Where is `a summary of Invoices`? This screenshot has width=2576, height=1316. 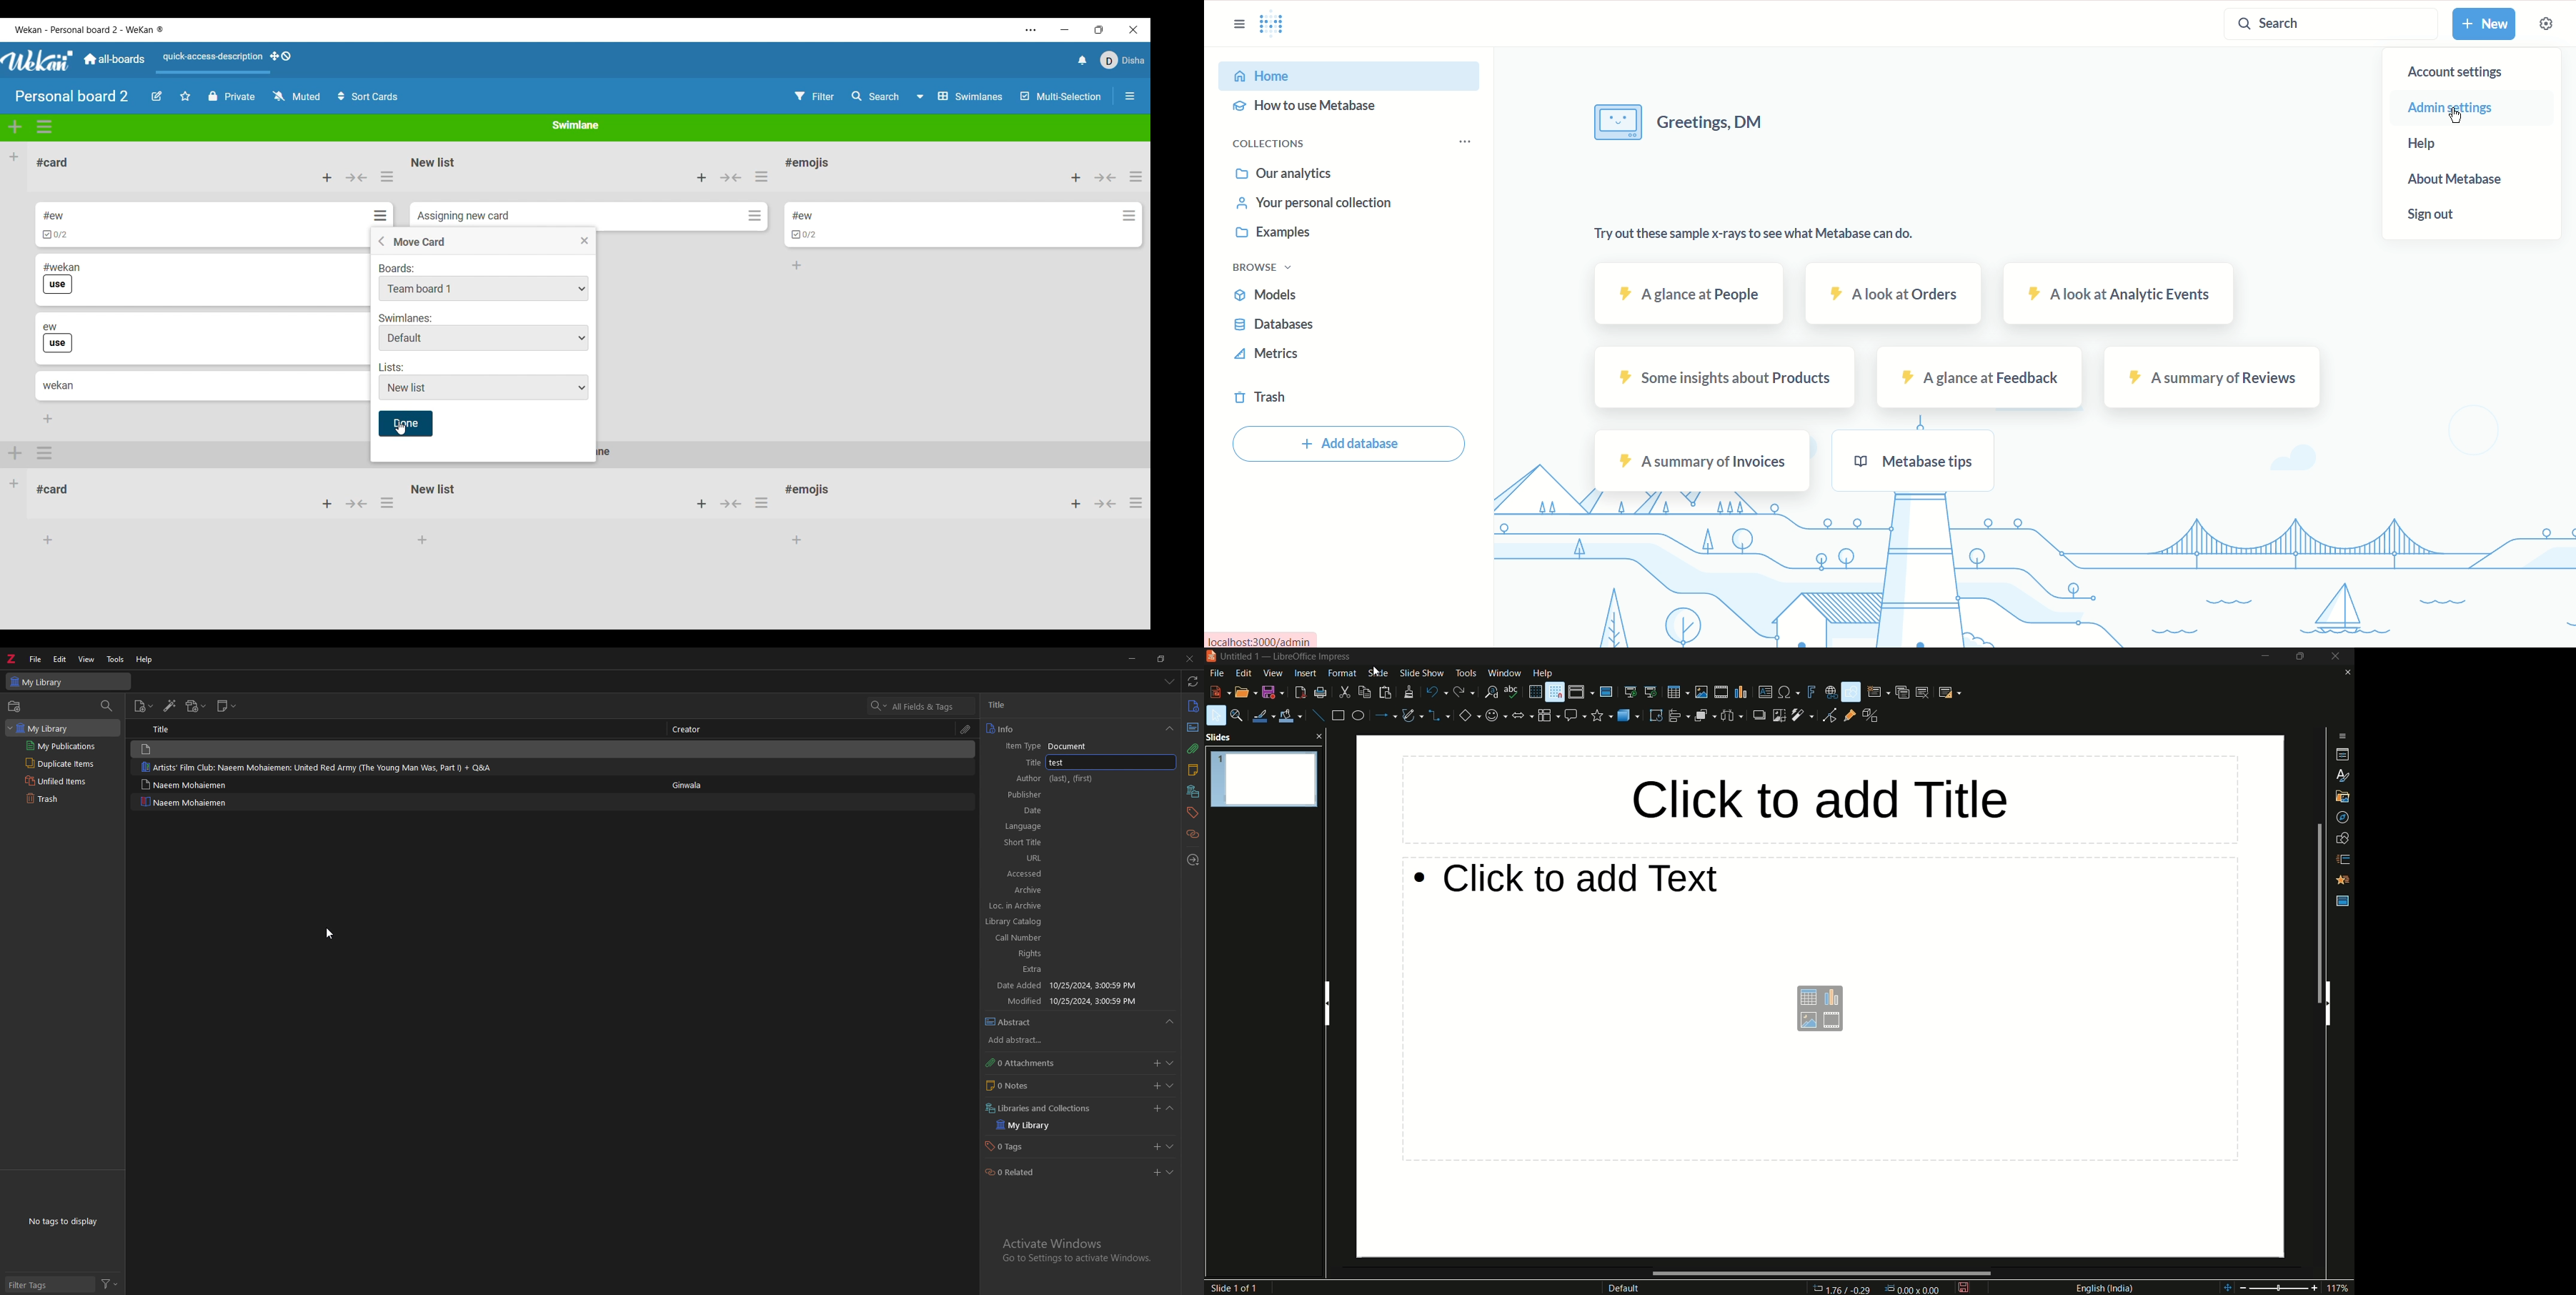 a summary of Invoices is located at coordinates (1703, 462).